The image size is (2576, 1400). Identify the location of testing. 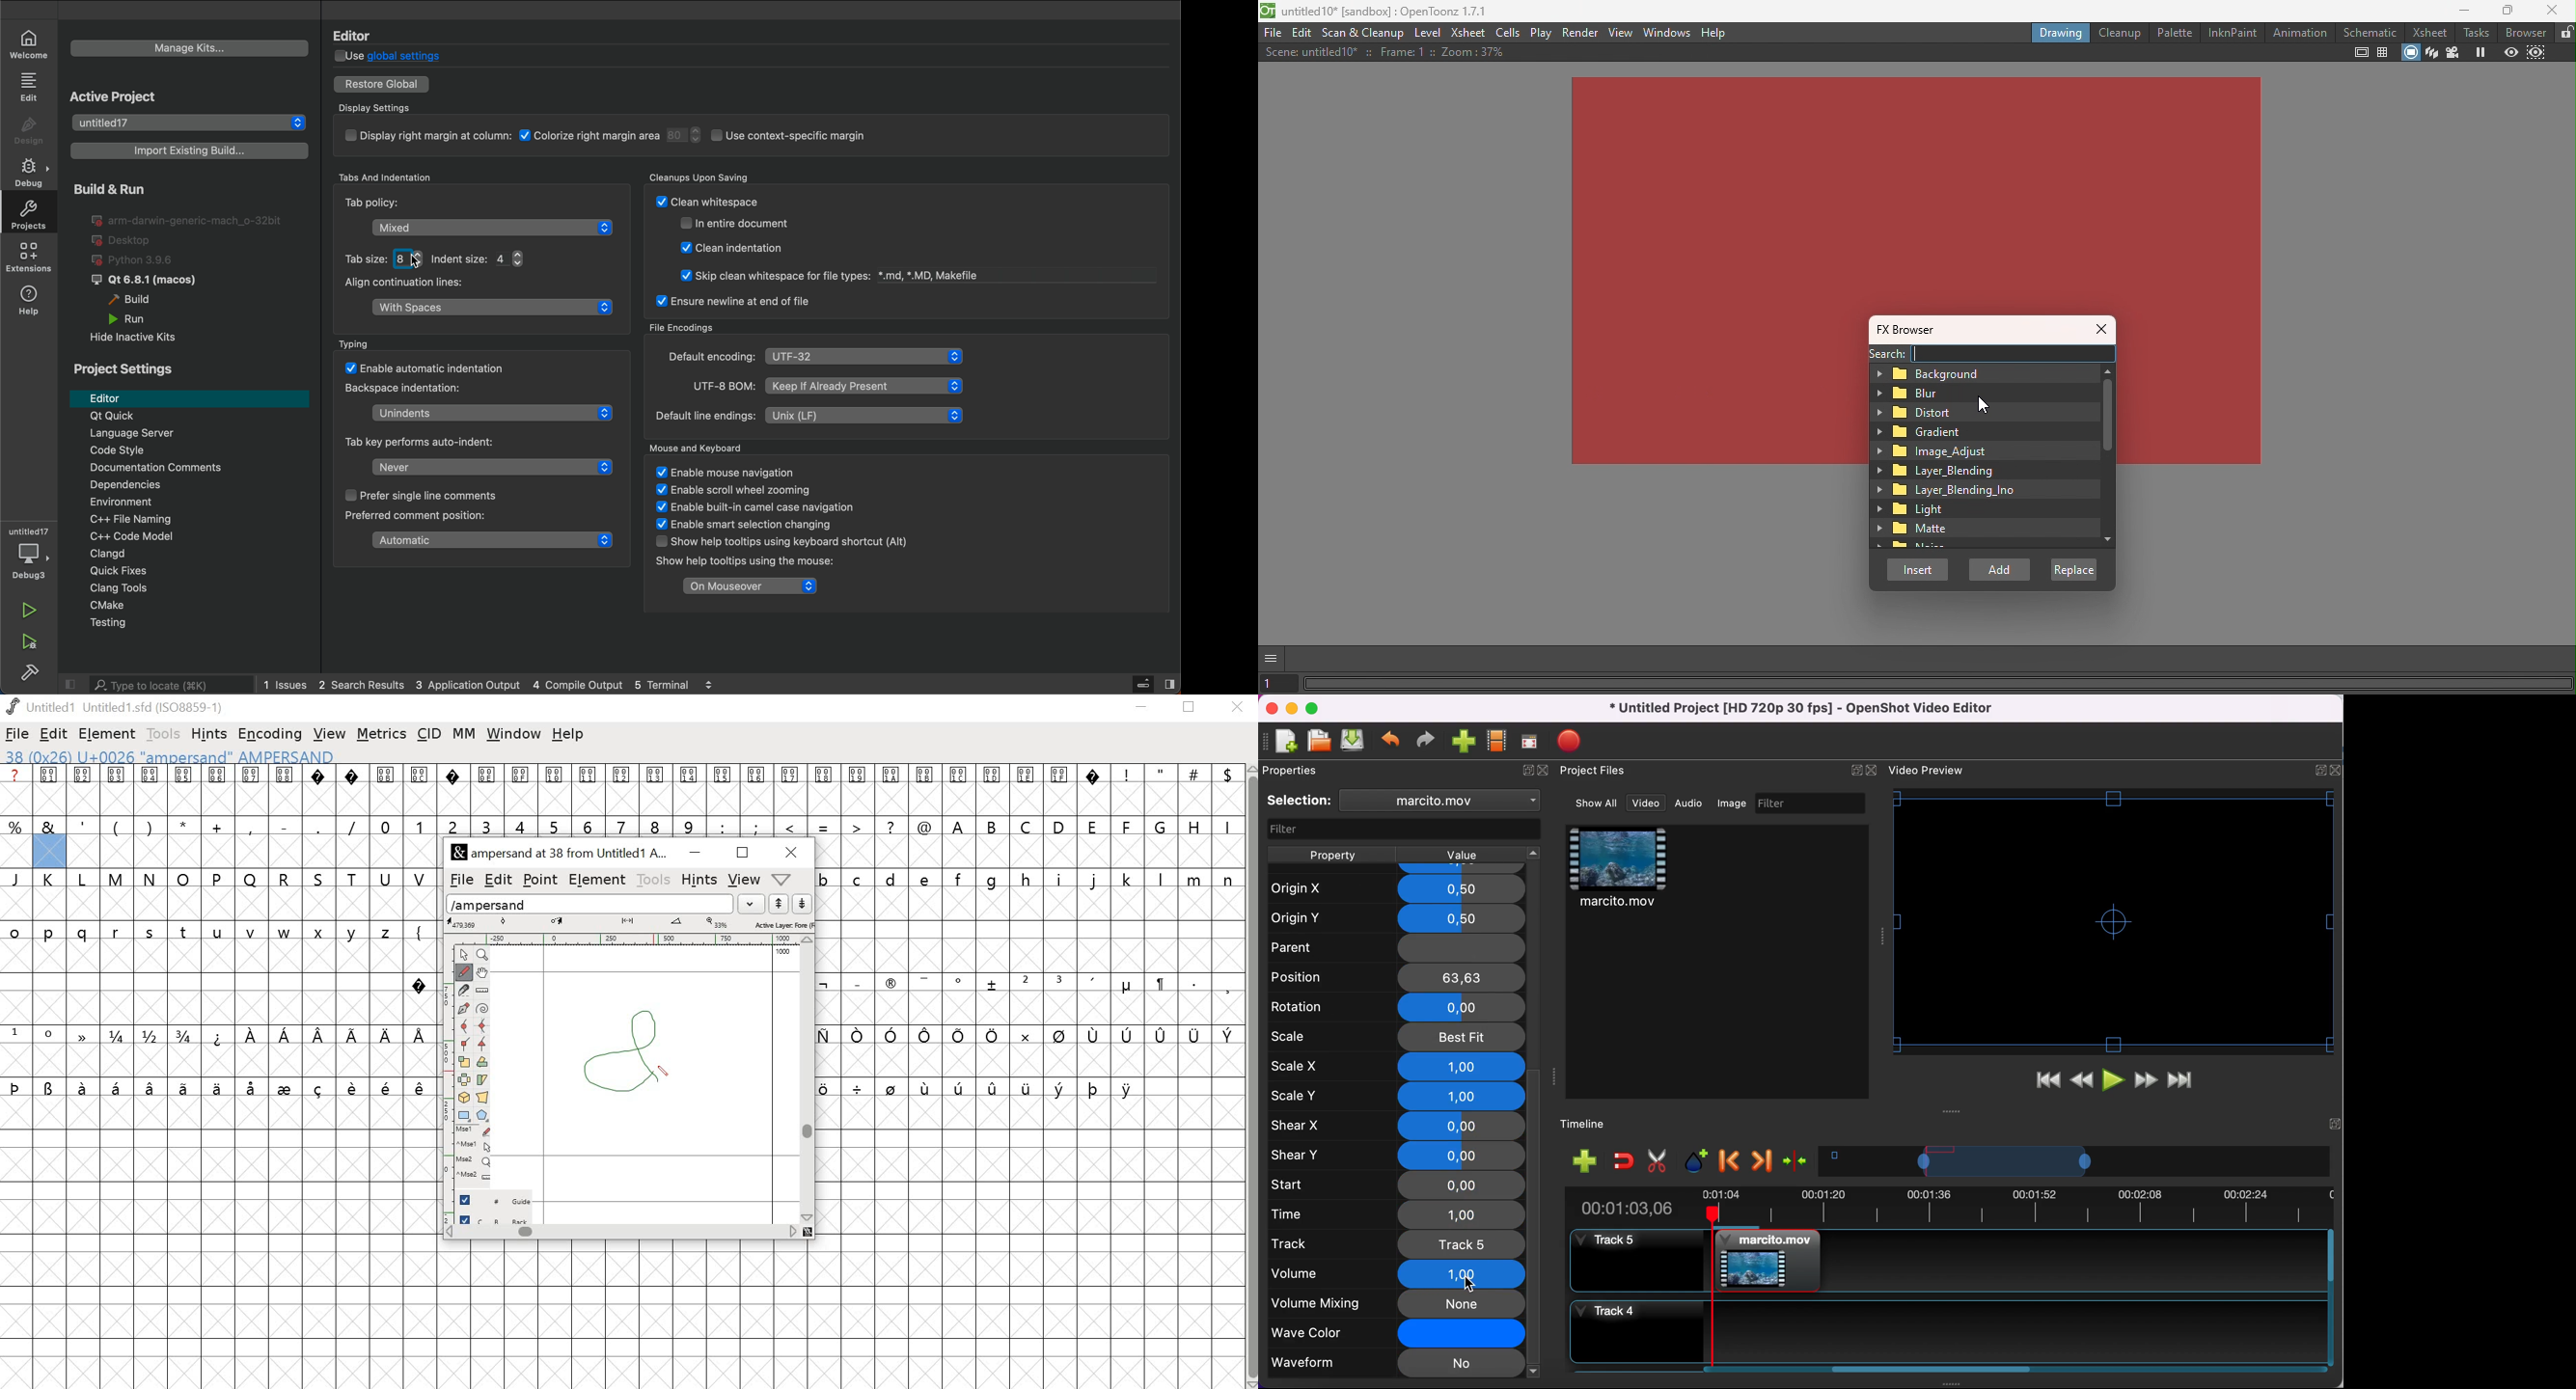
(191, 626).